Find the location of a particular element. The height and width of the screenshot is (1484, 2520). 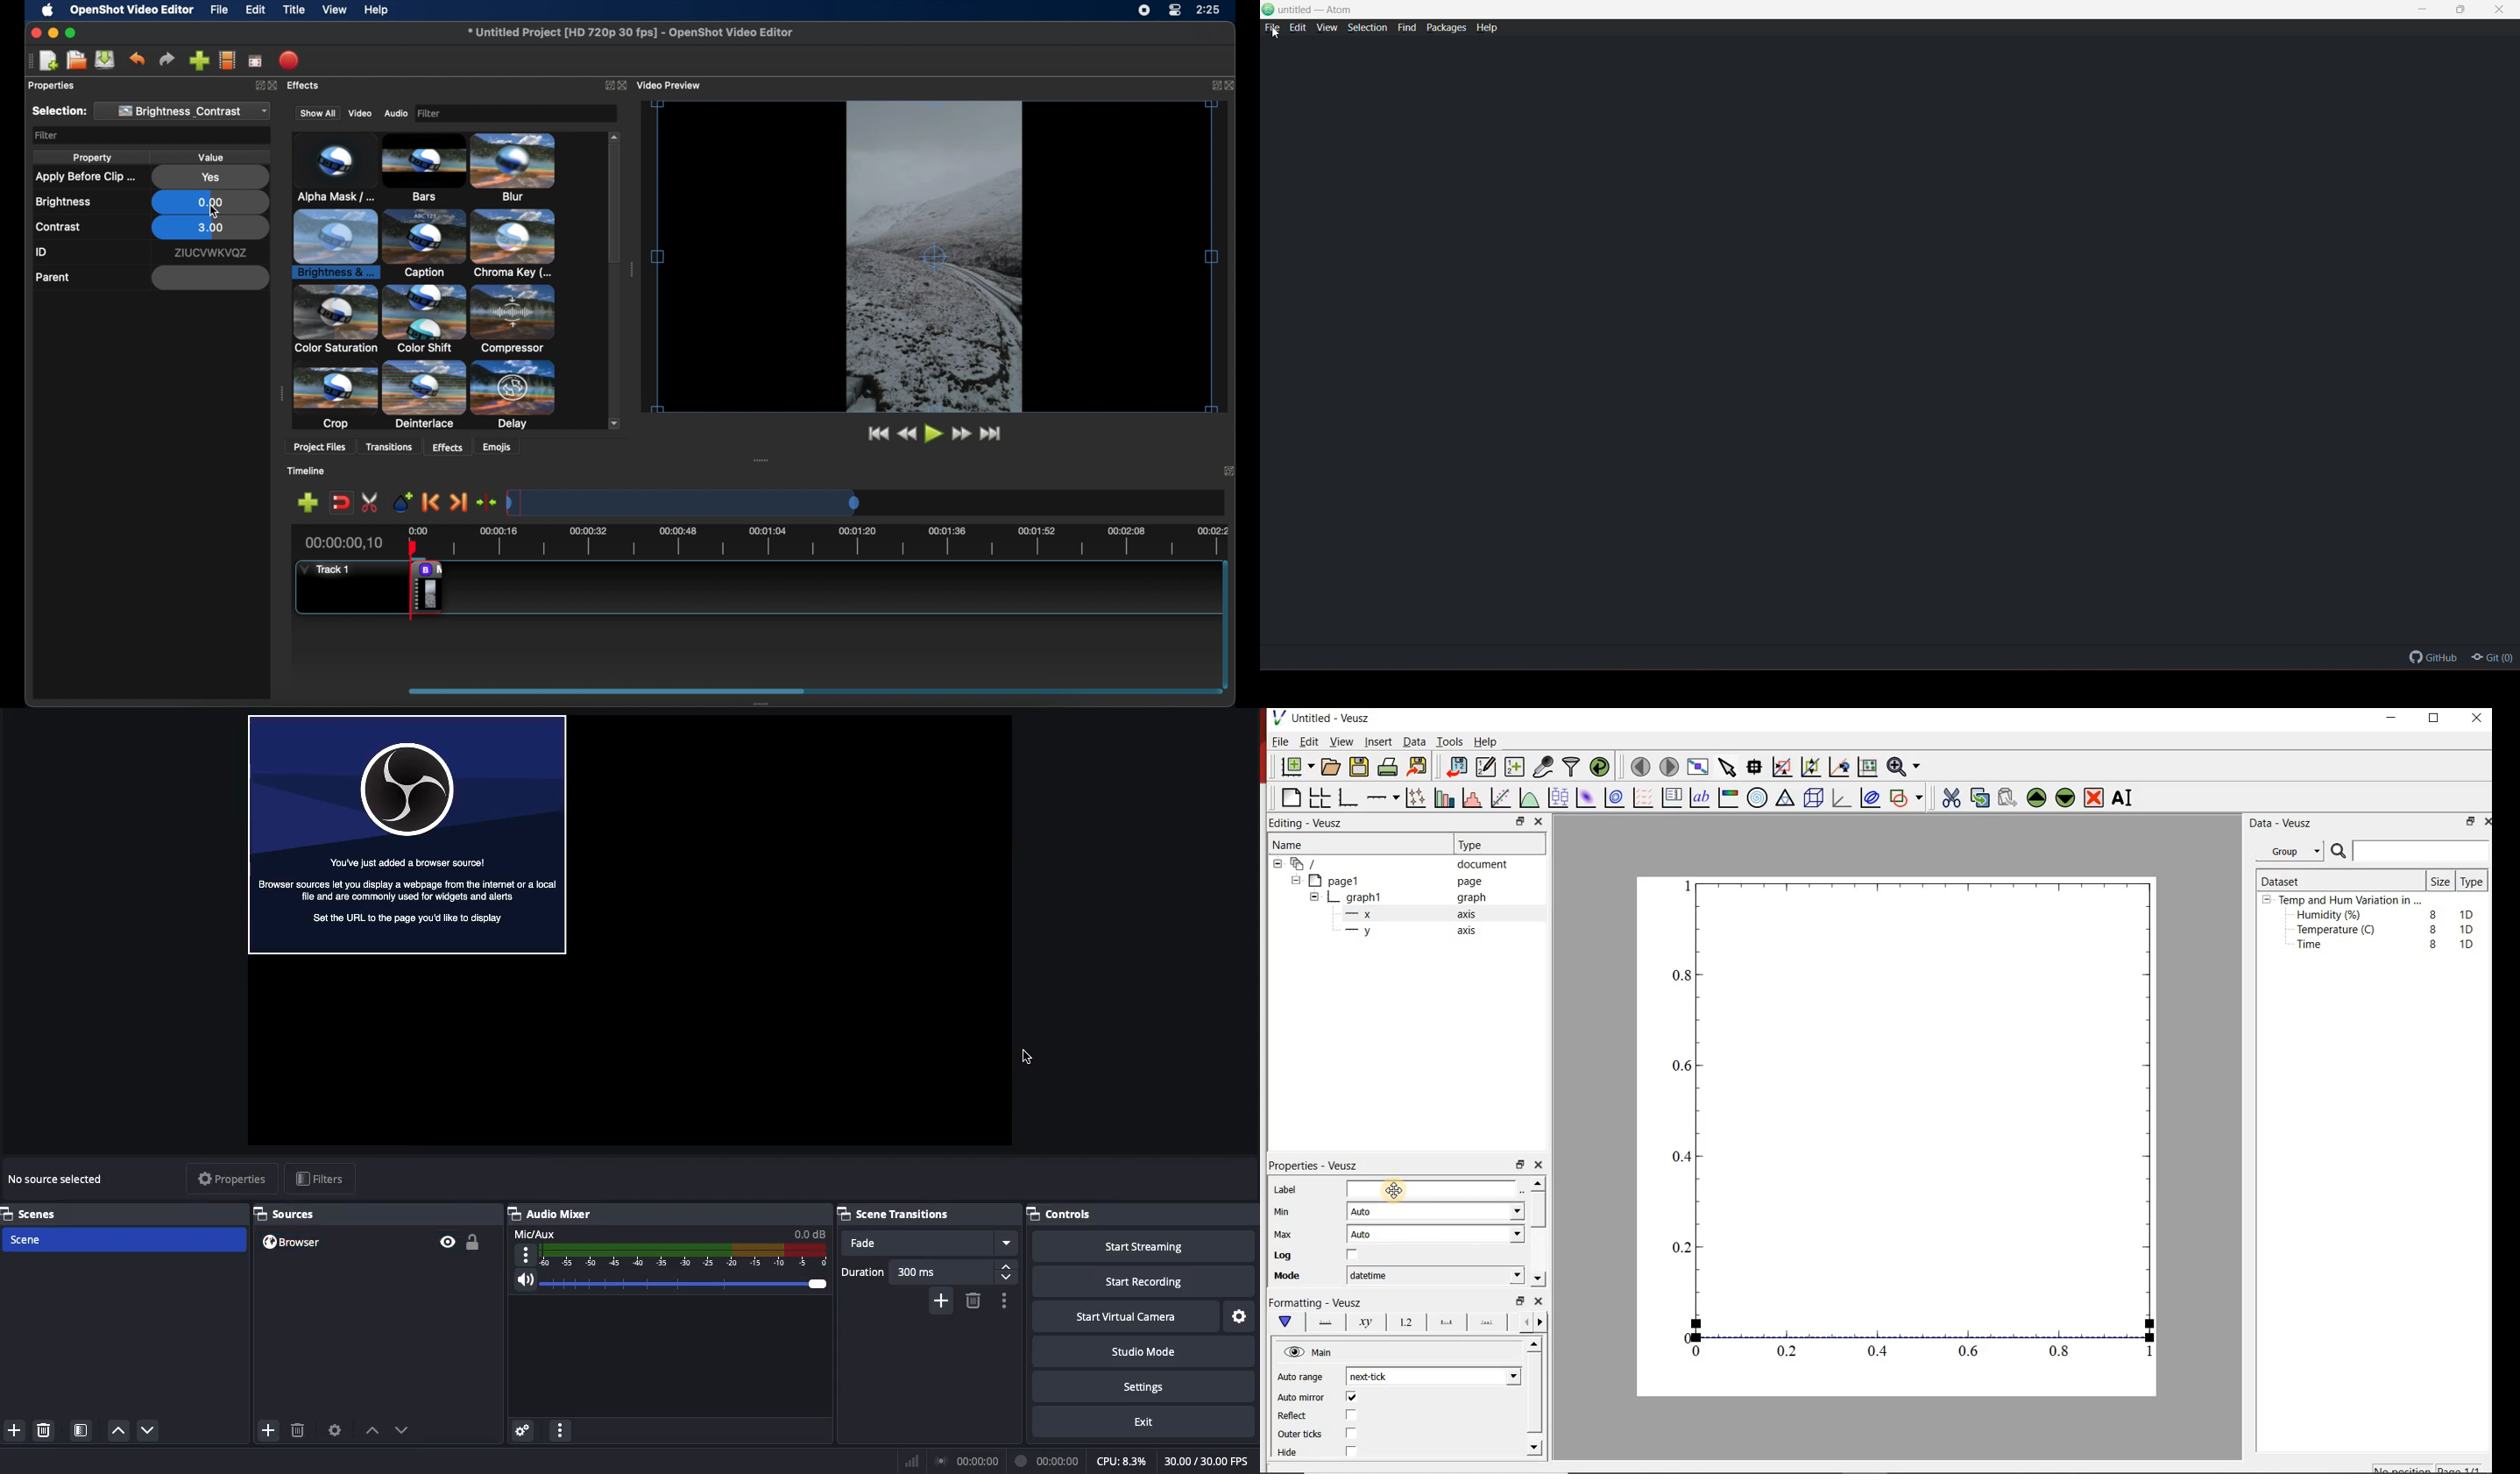

plot a vector field is located at coordinates (1644, 798).